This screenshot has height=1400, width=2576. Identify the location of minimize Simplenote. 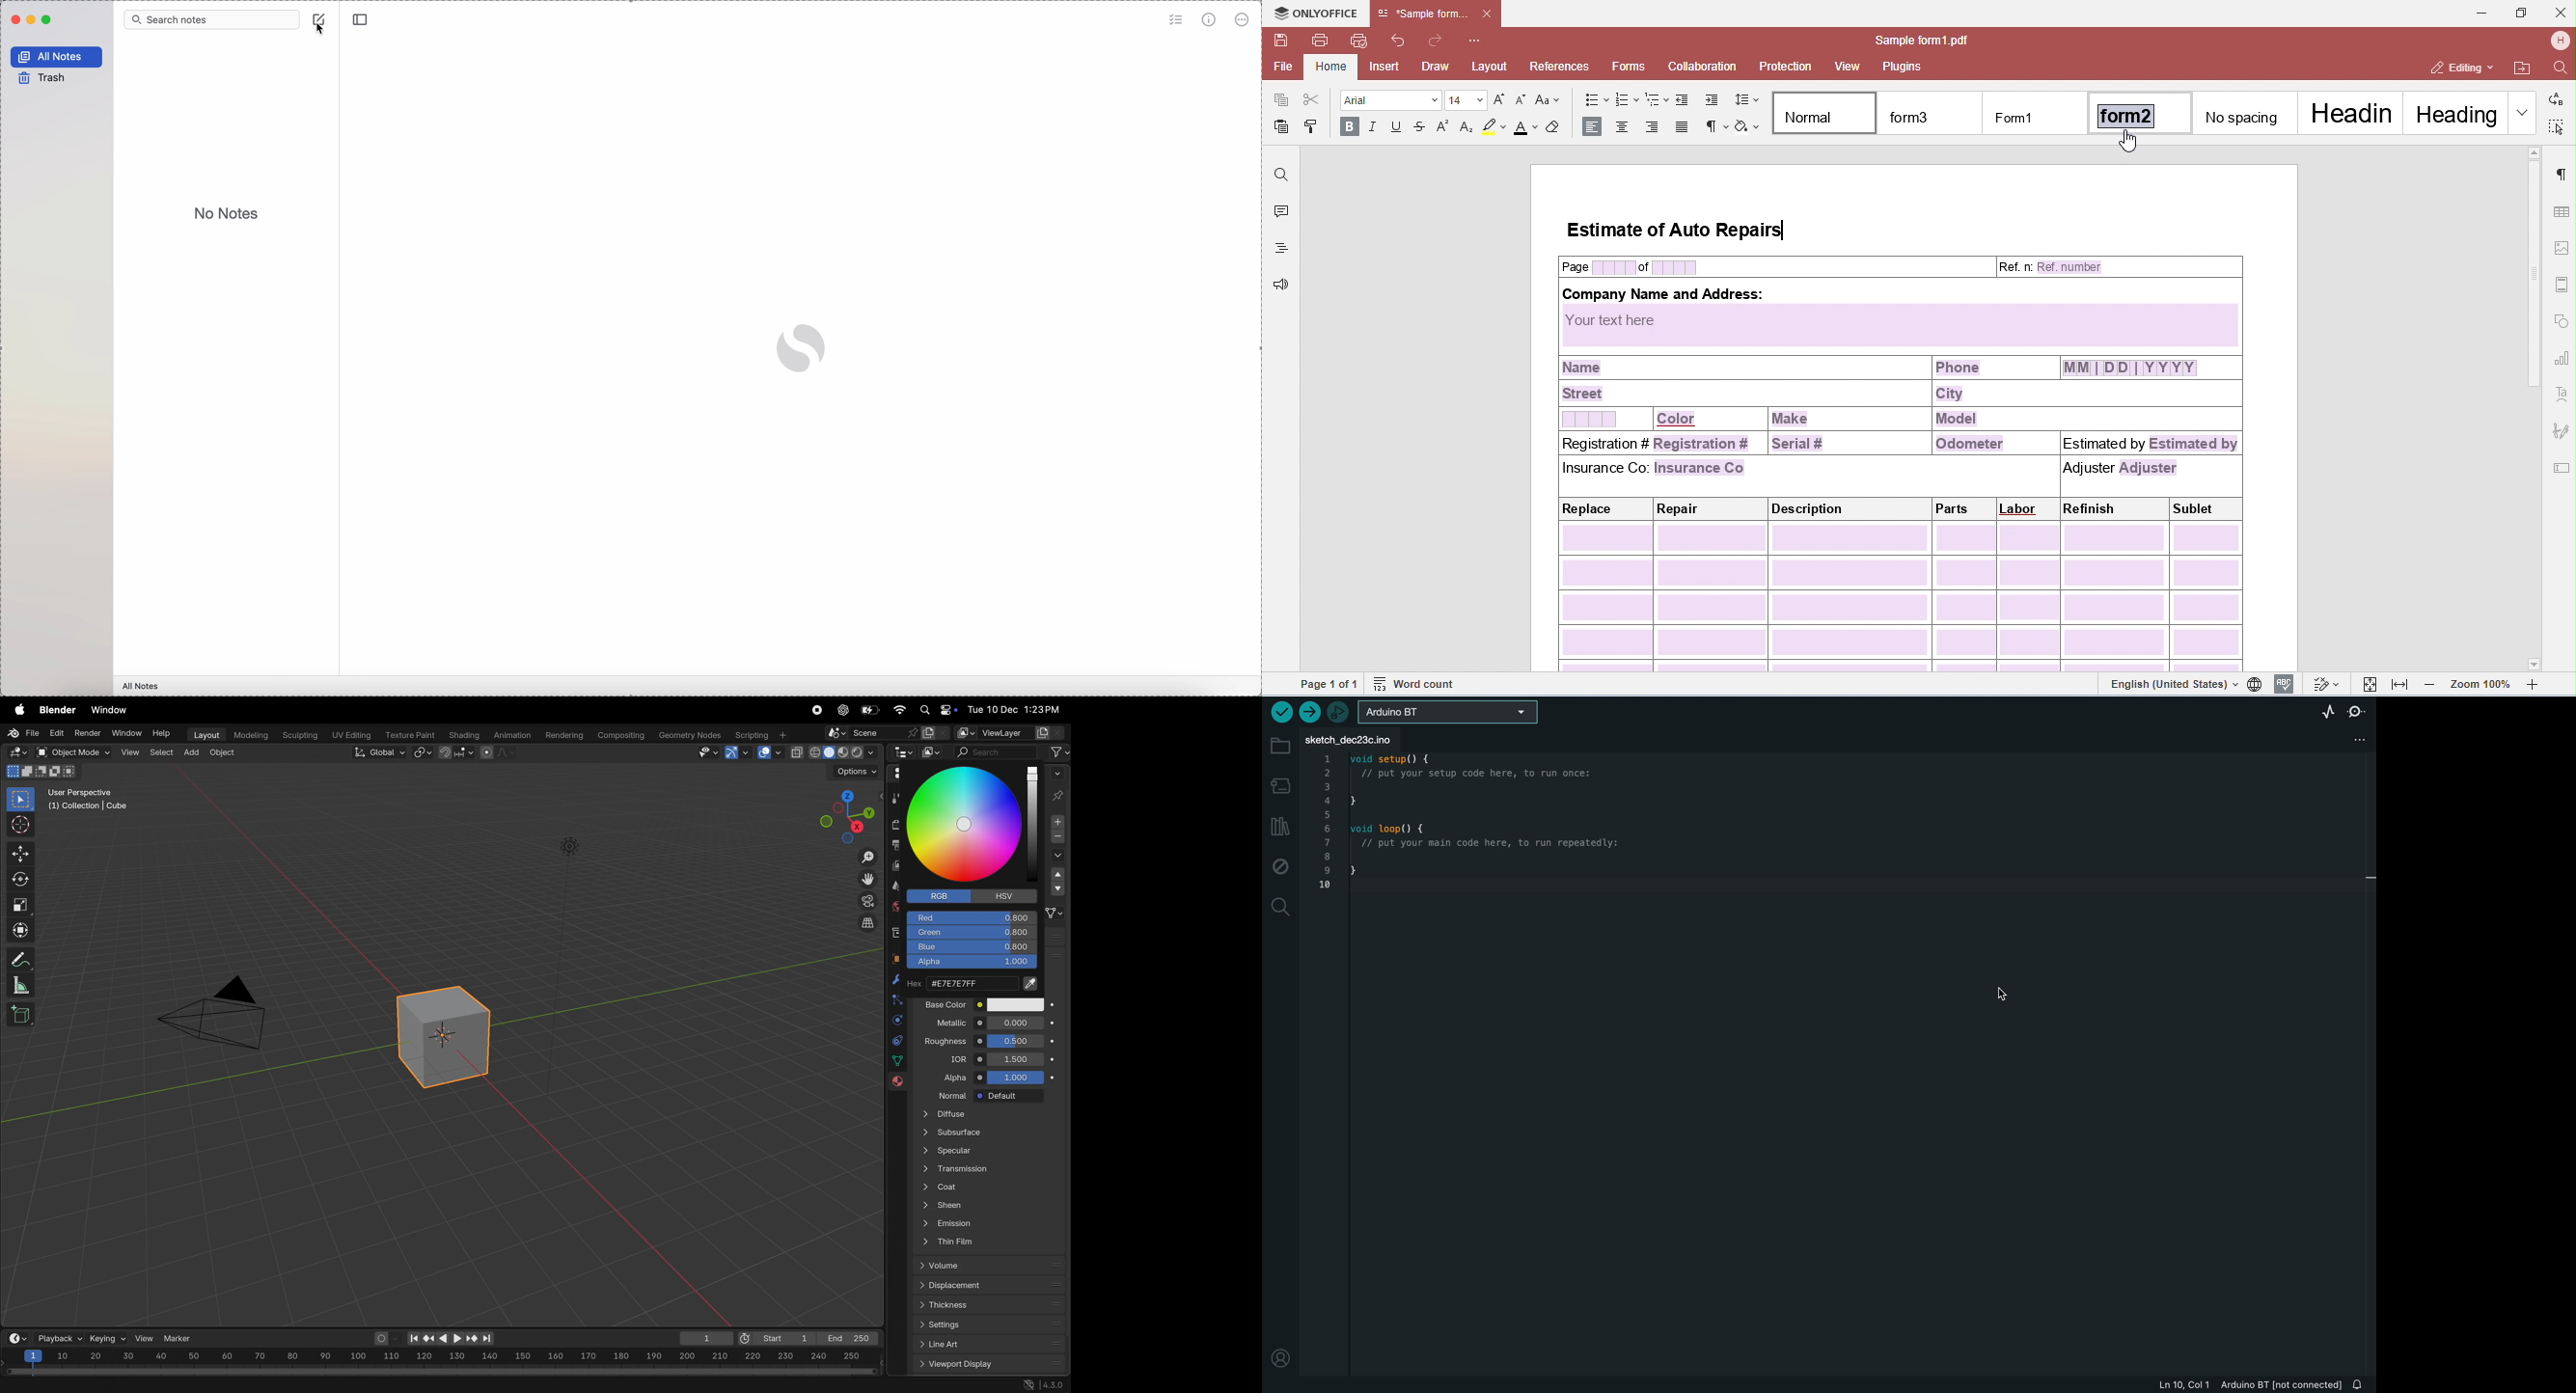
(31, 21).